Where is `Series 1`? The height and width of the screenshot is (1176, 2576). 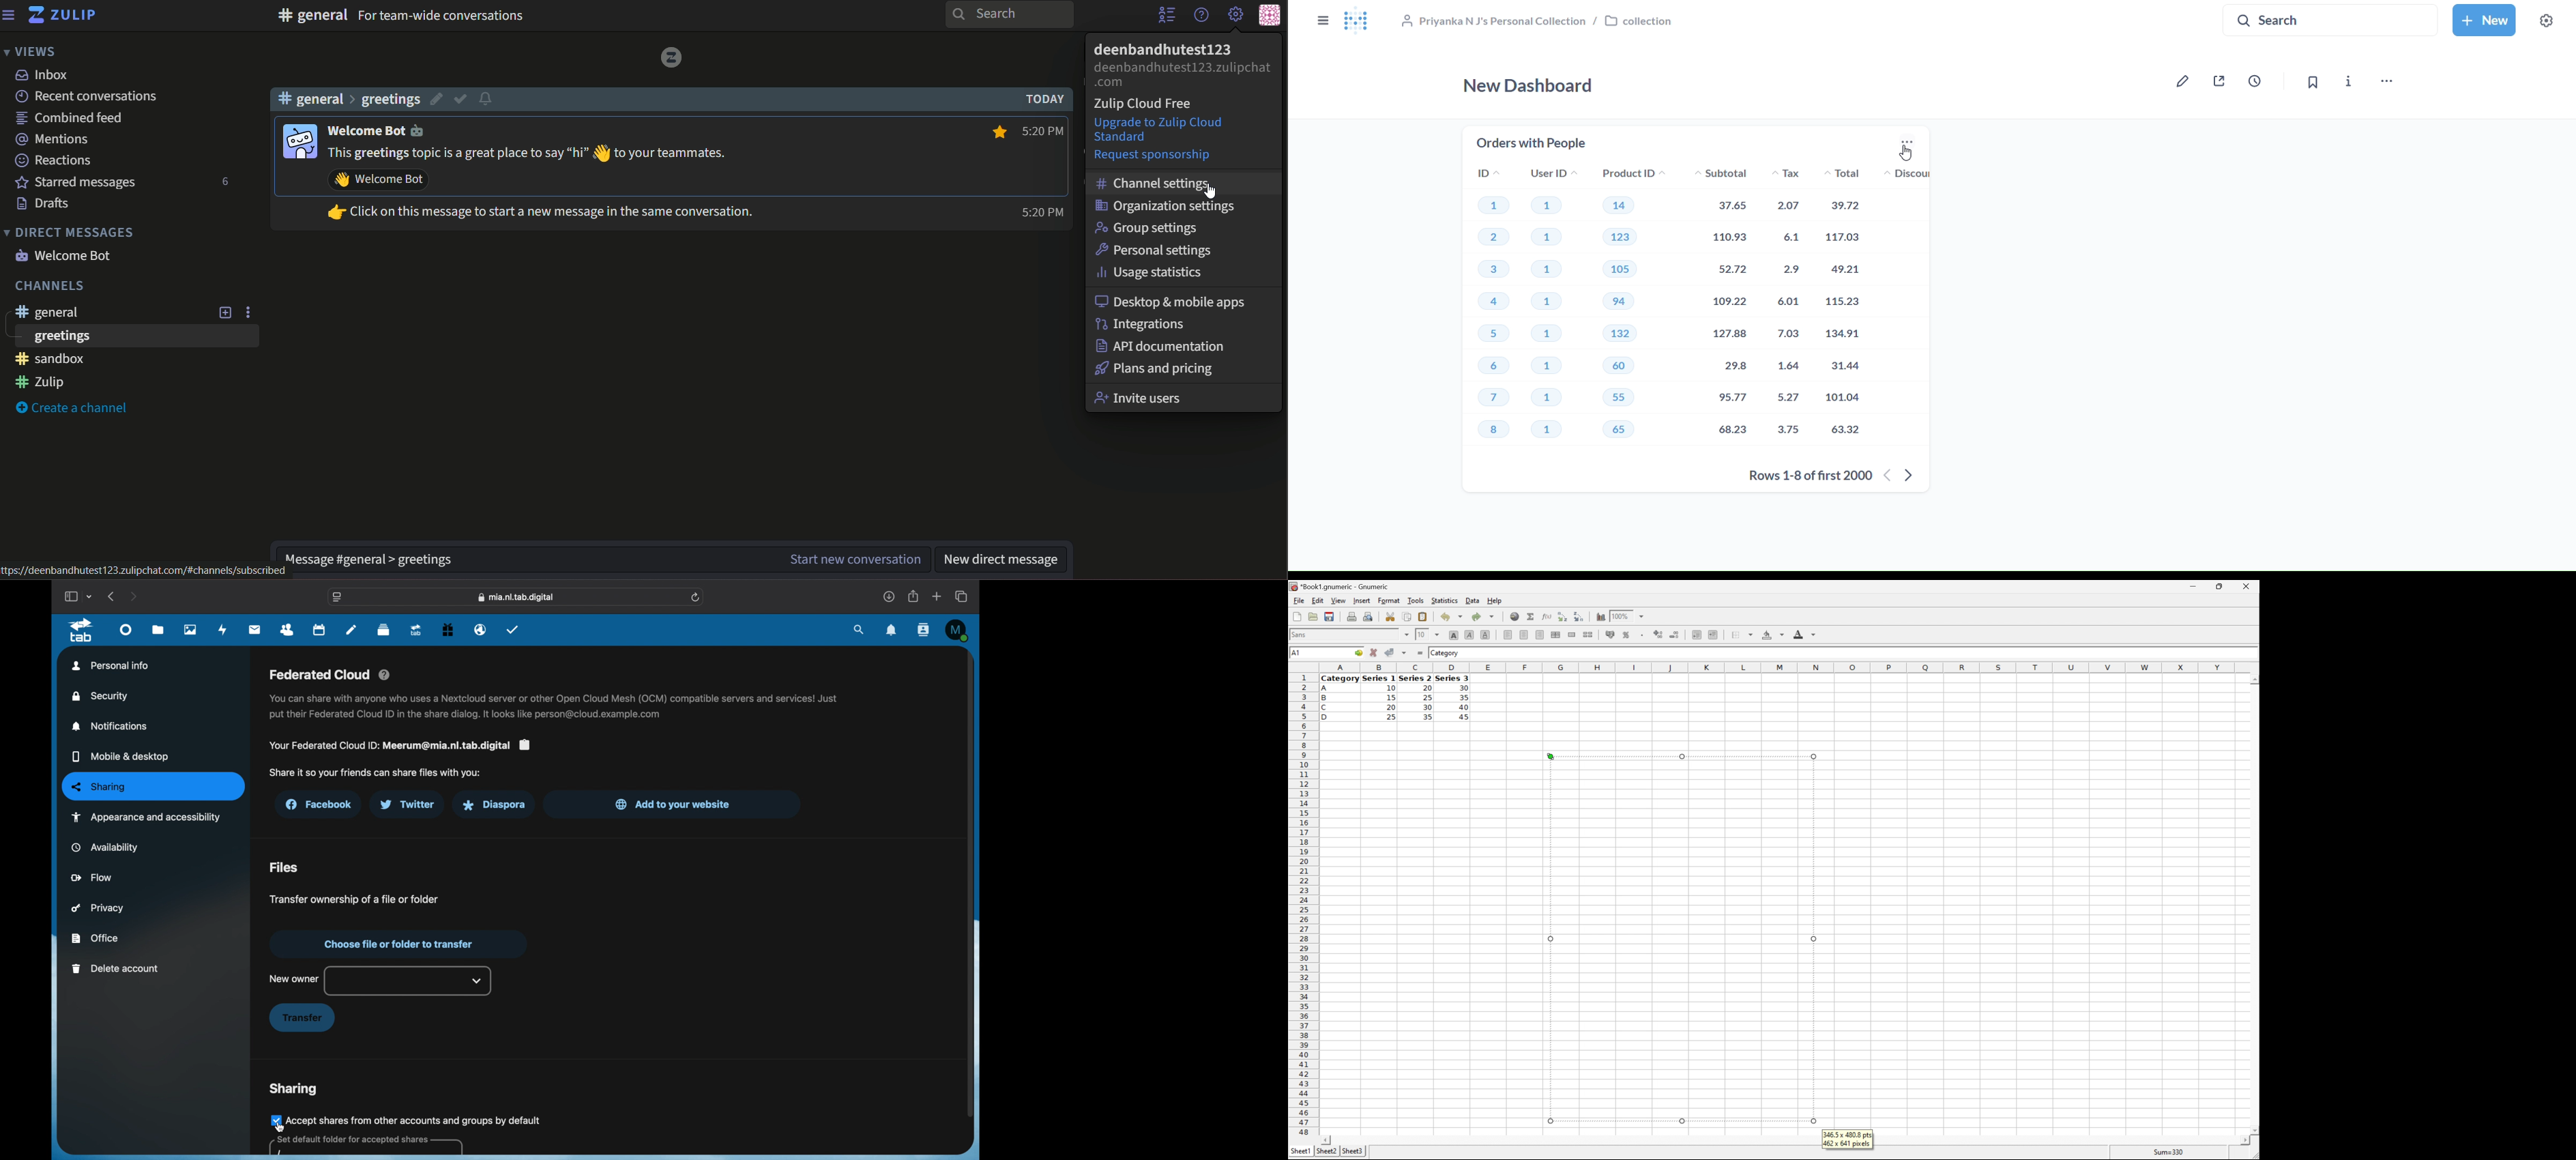 Series 1 is located at coordinates (1379, 679).